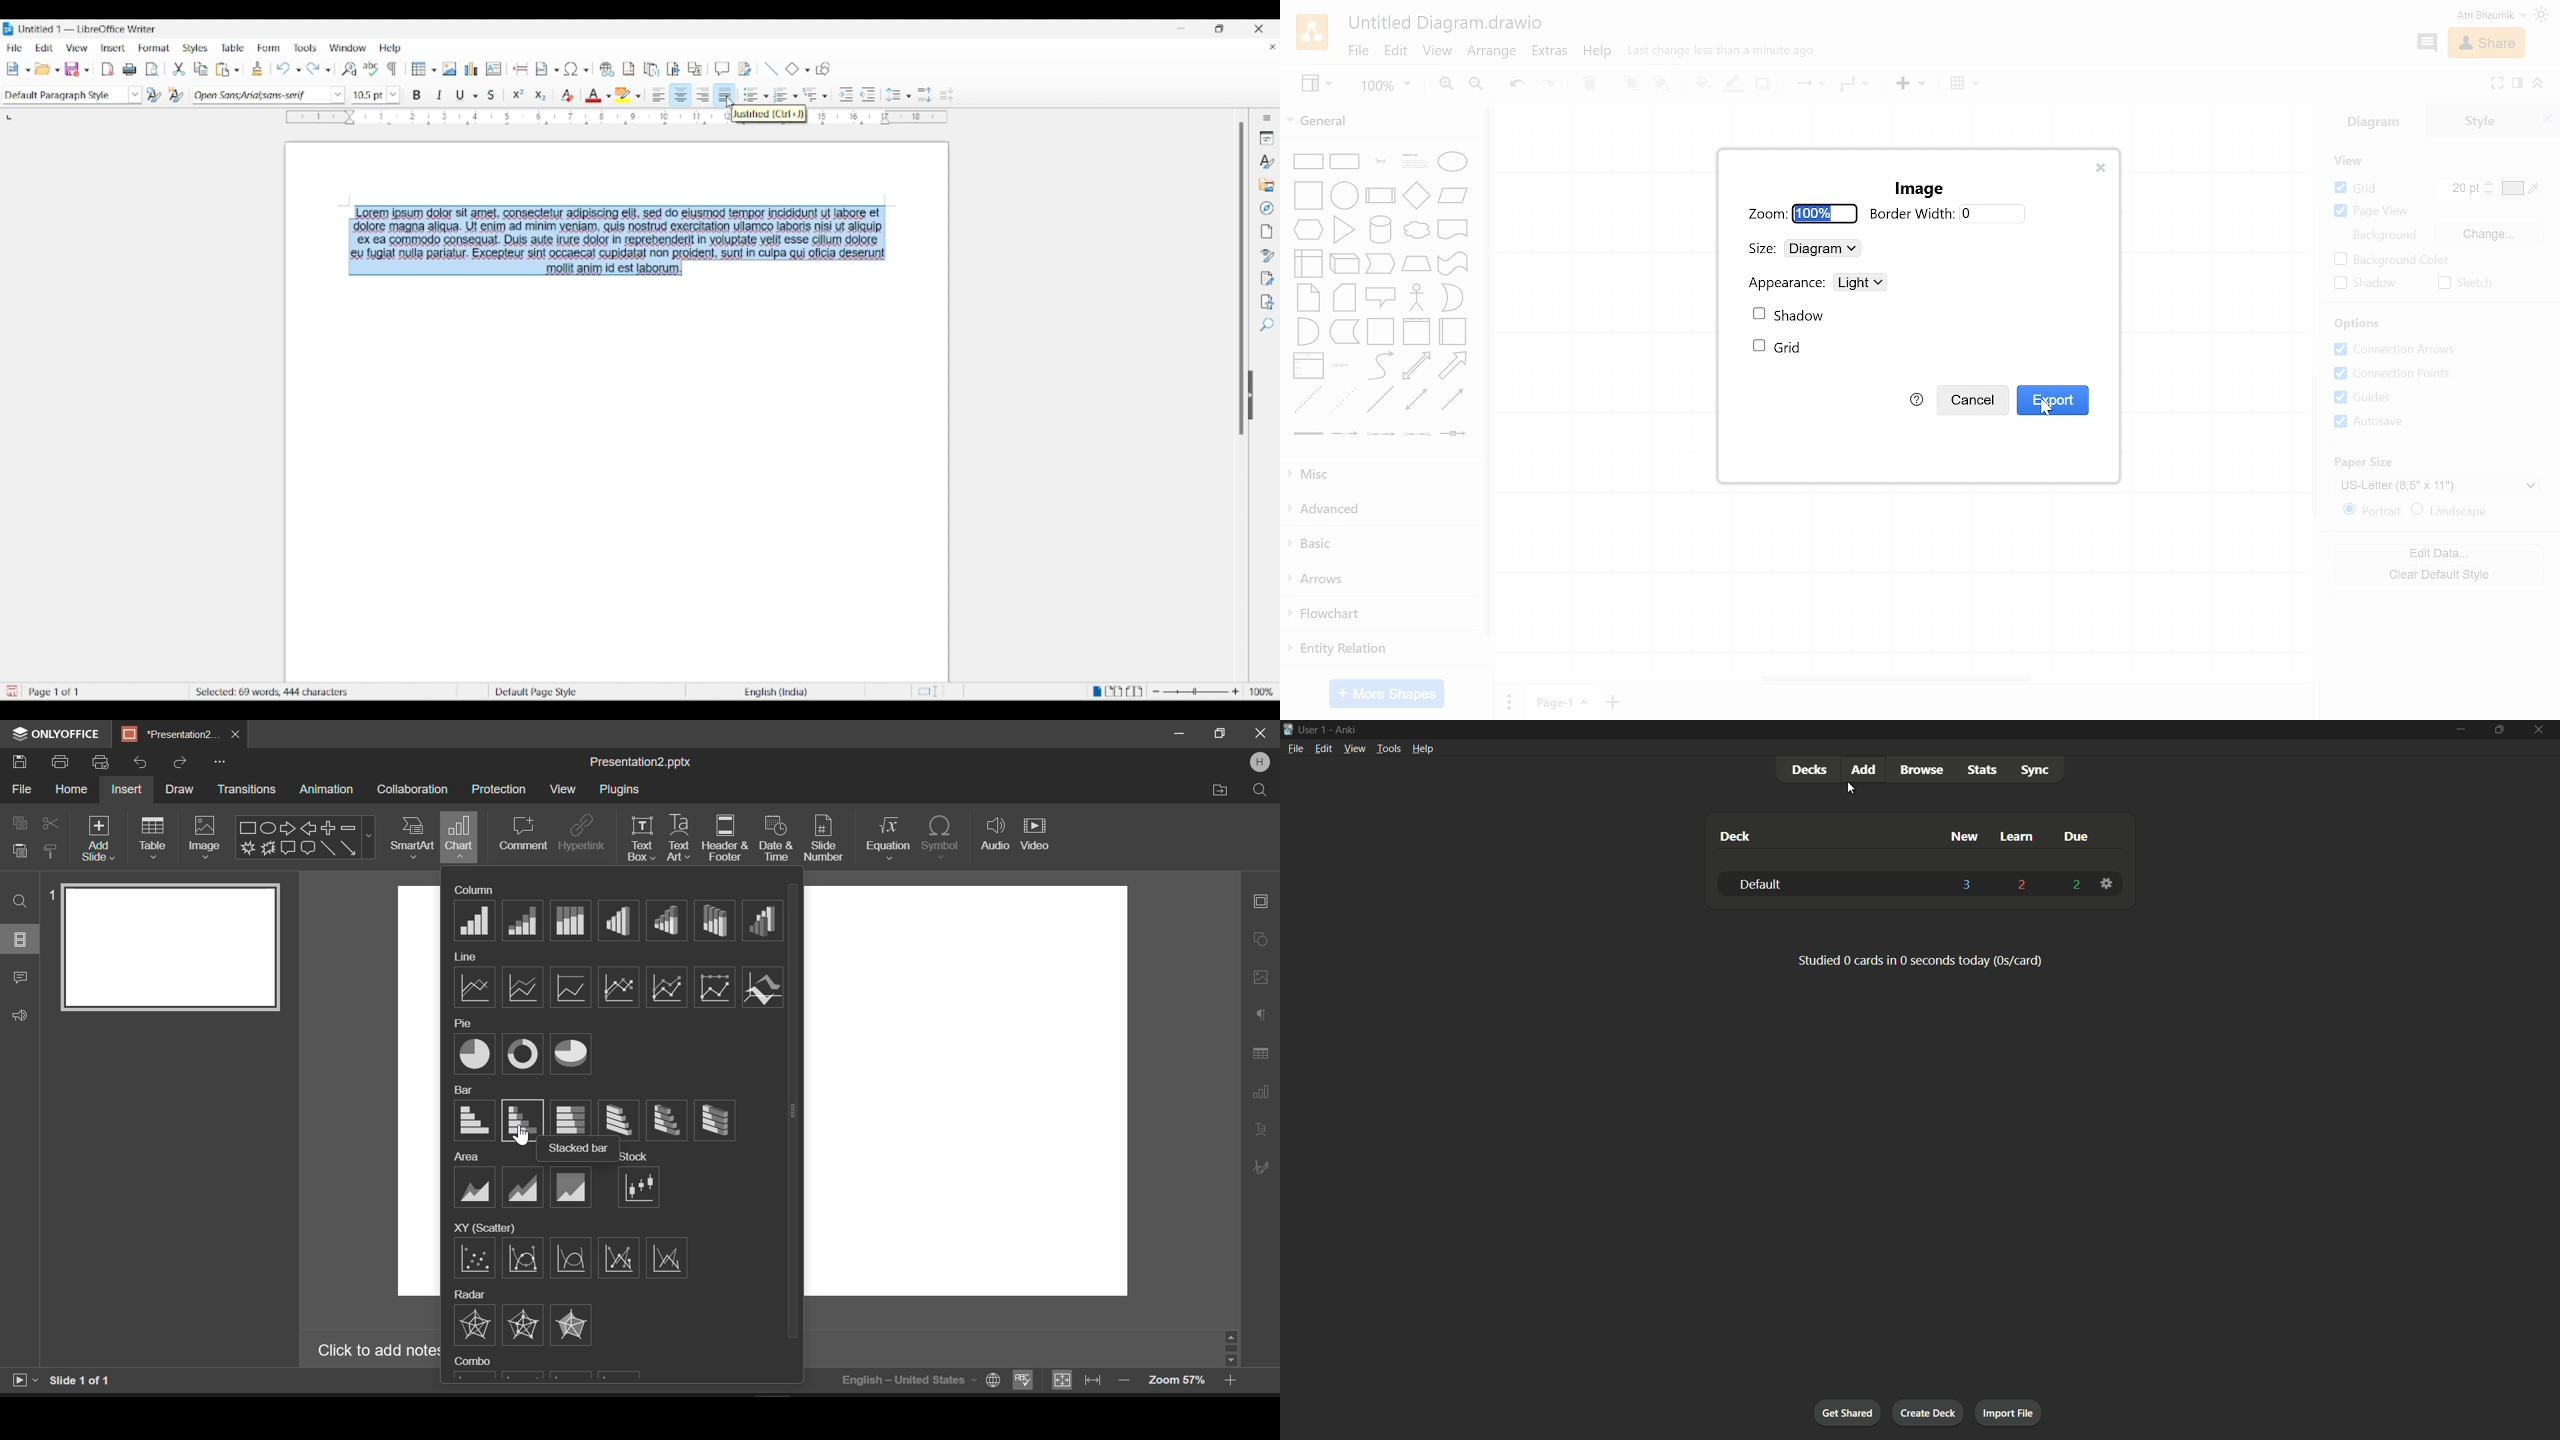  Describe the element at coordinates (1314, 31) in the screenshot. I see `Draw.io logo` at that location.